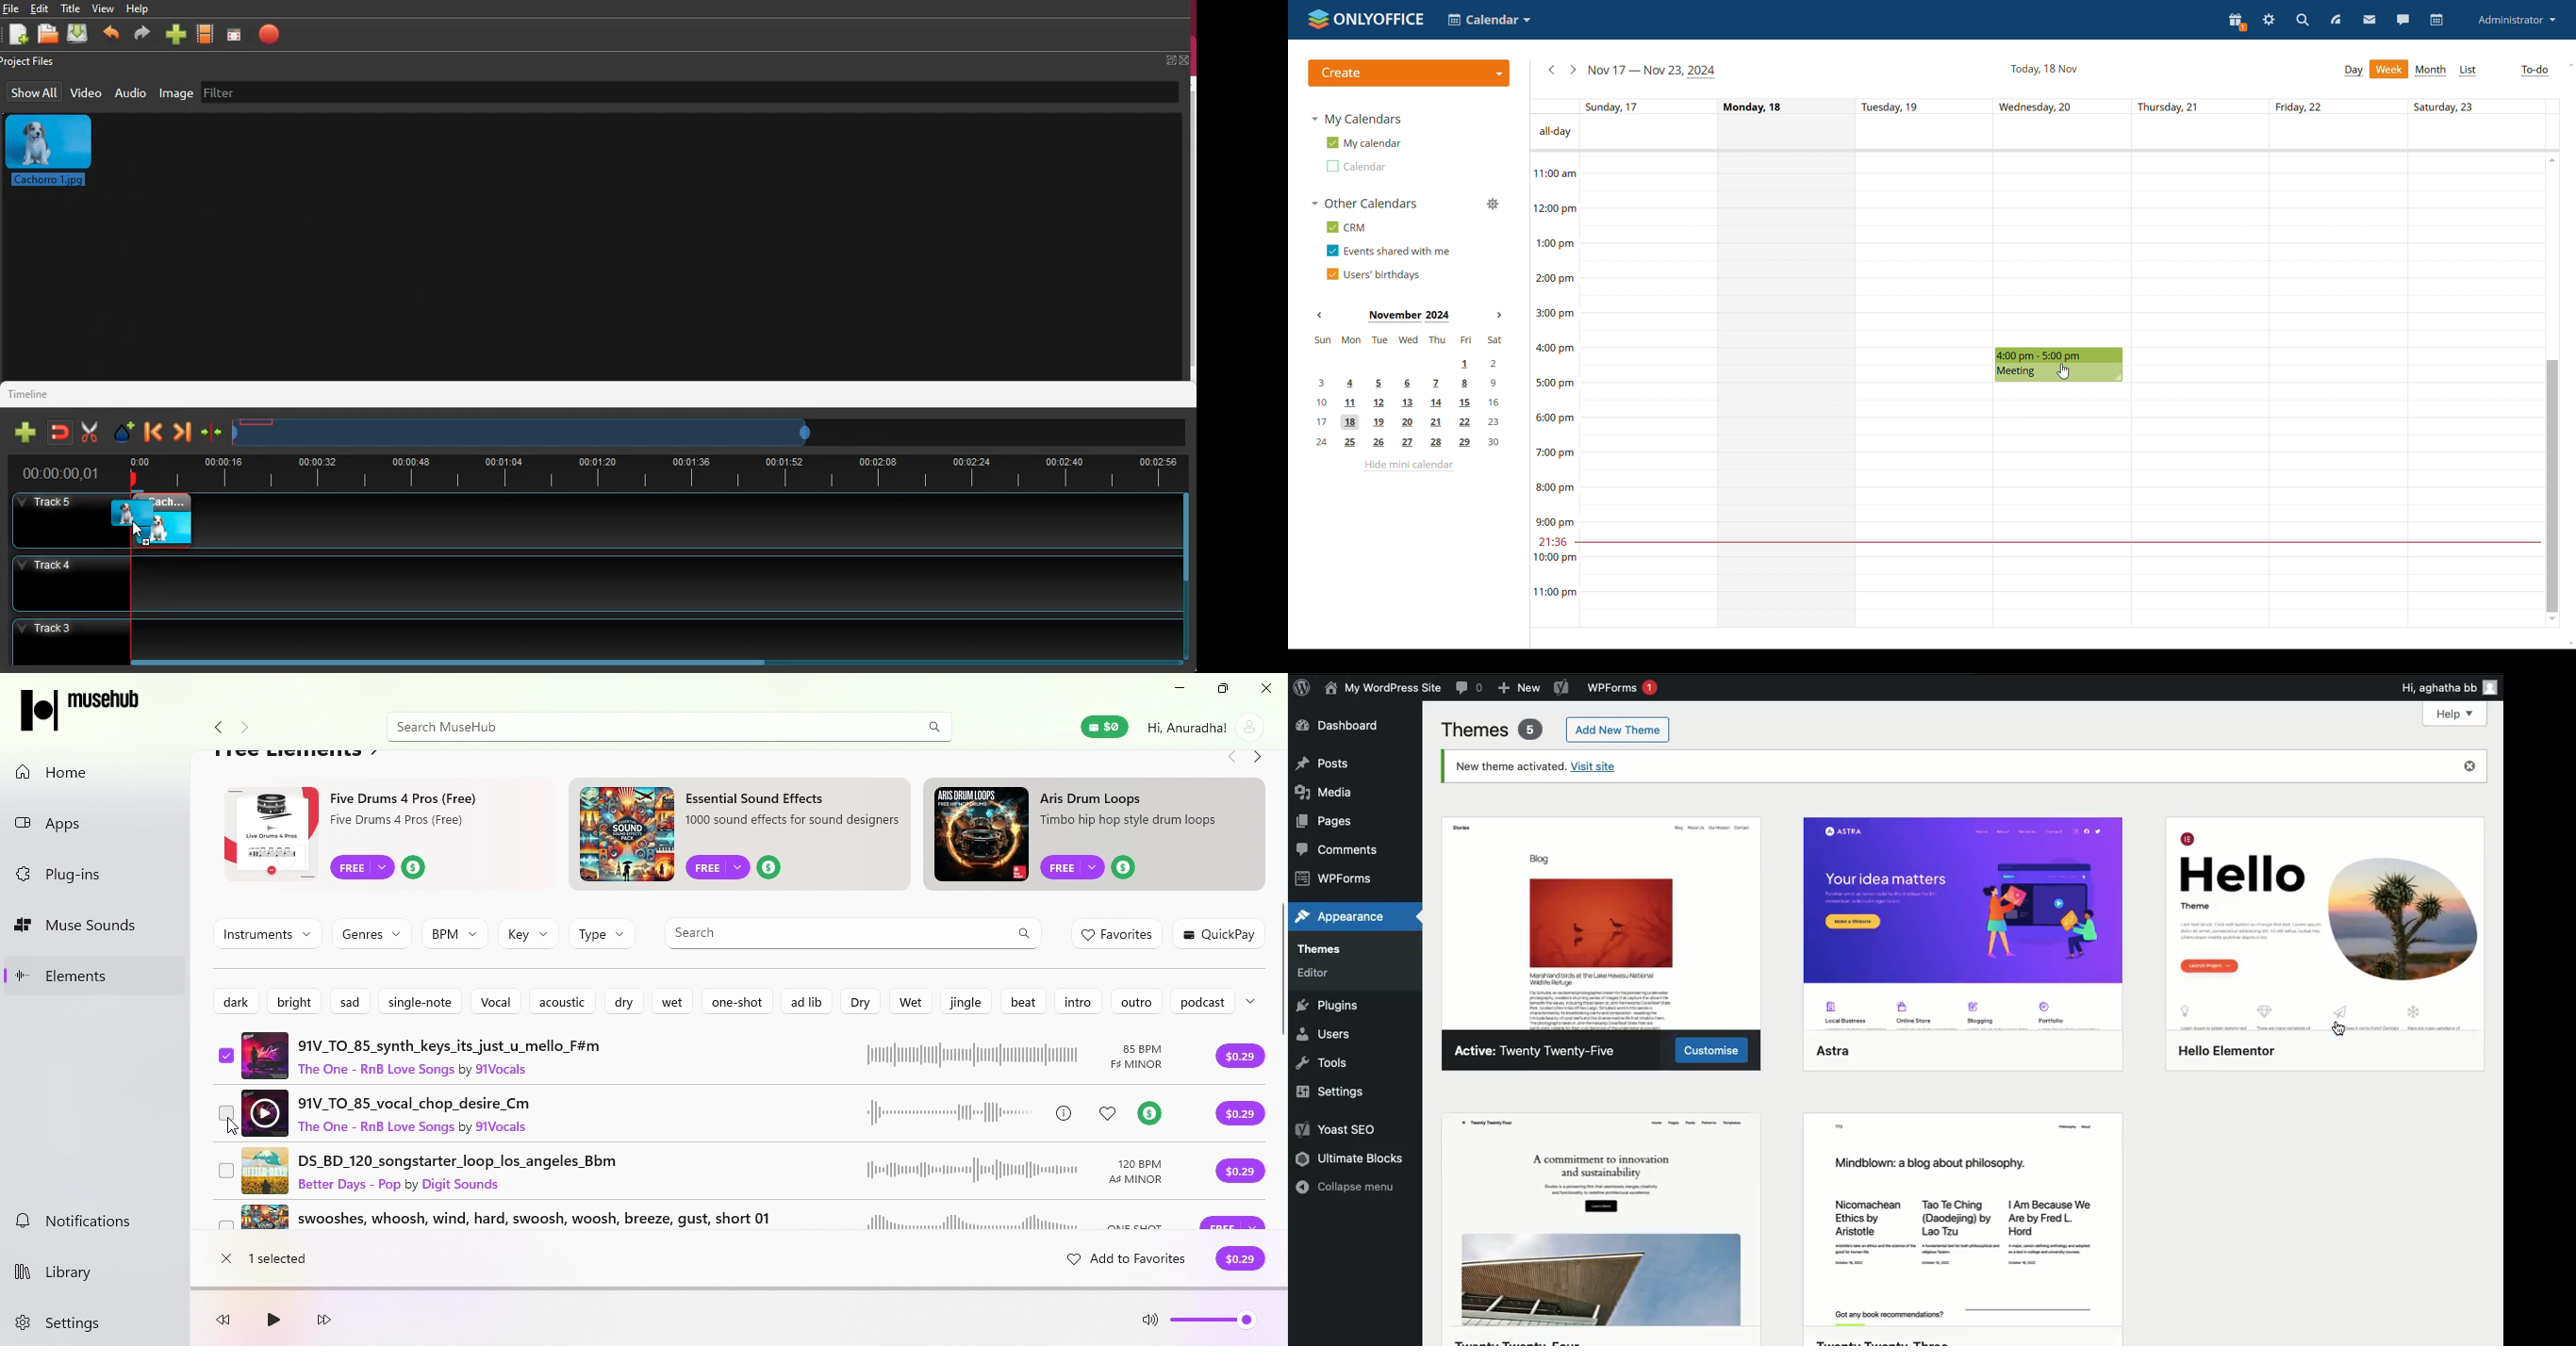  What do you see at coordinates (90, 1223) in the screenshot?
I see `Notifications` at bounding box center [90, 1223].